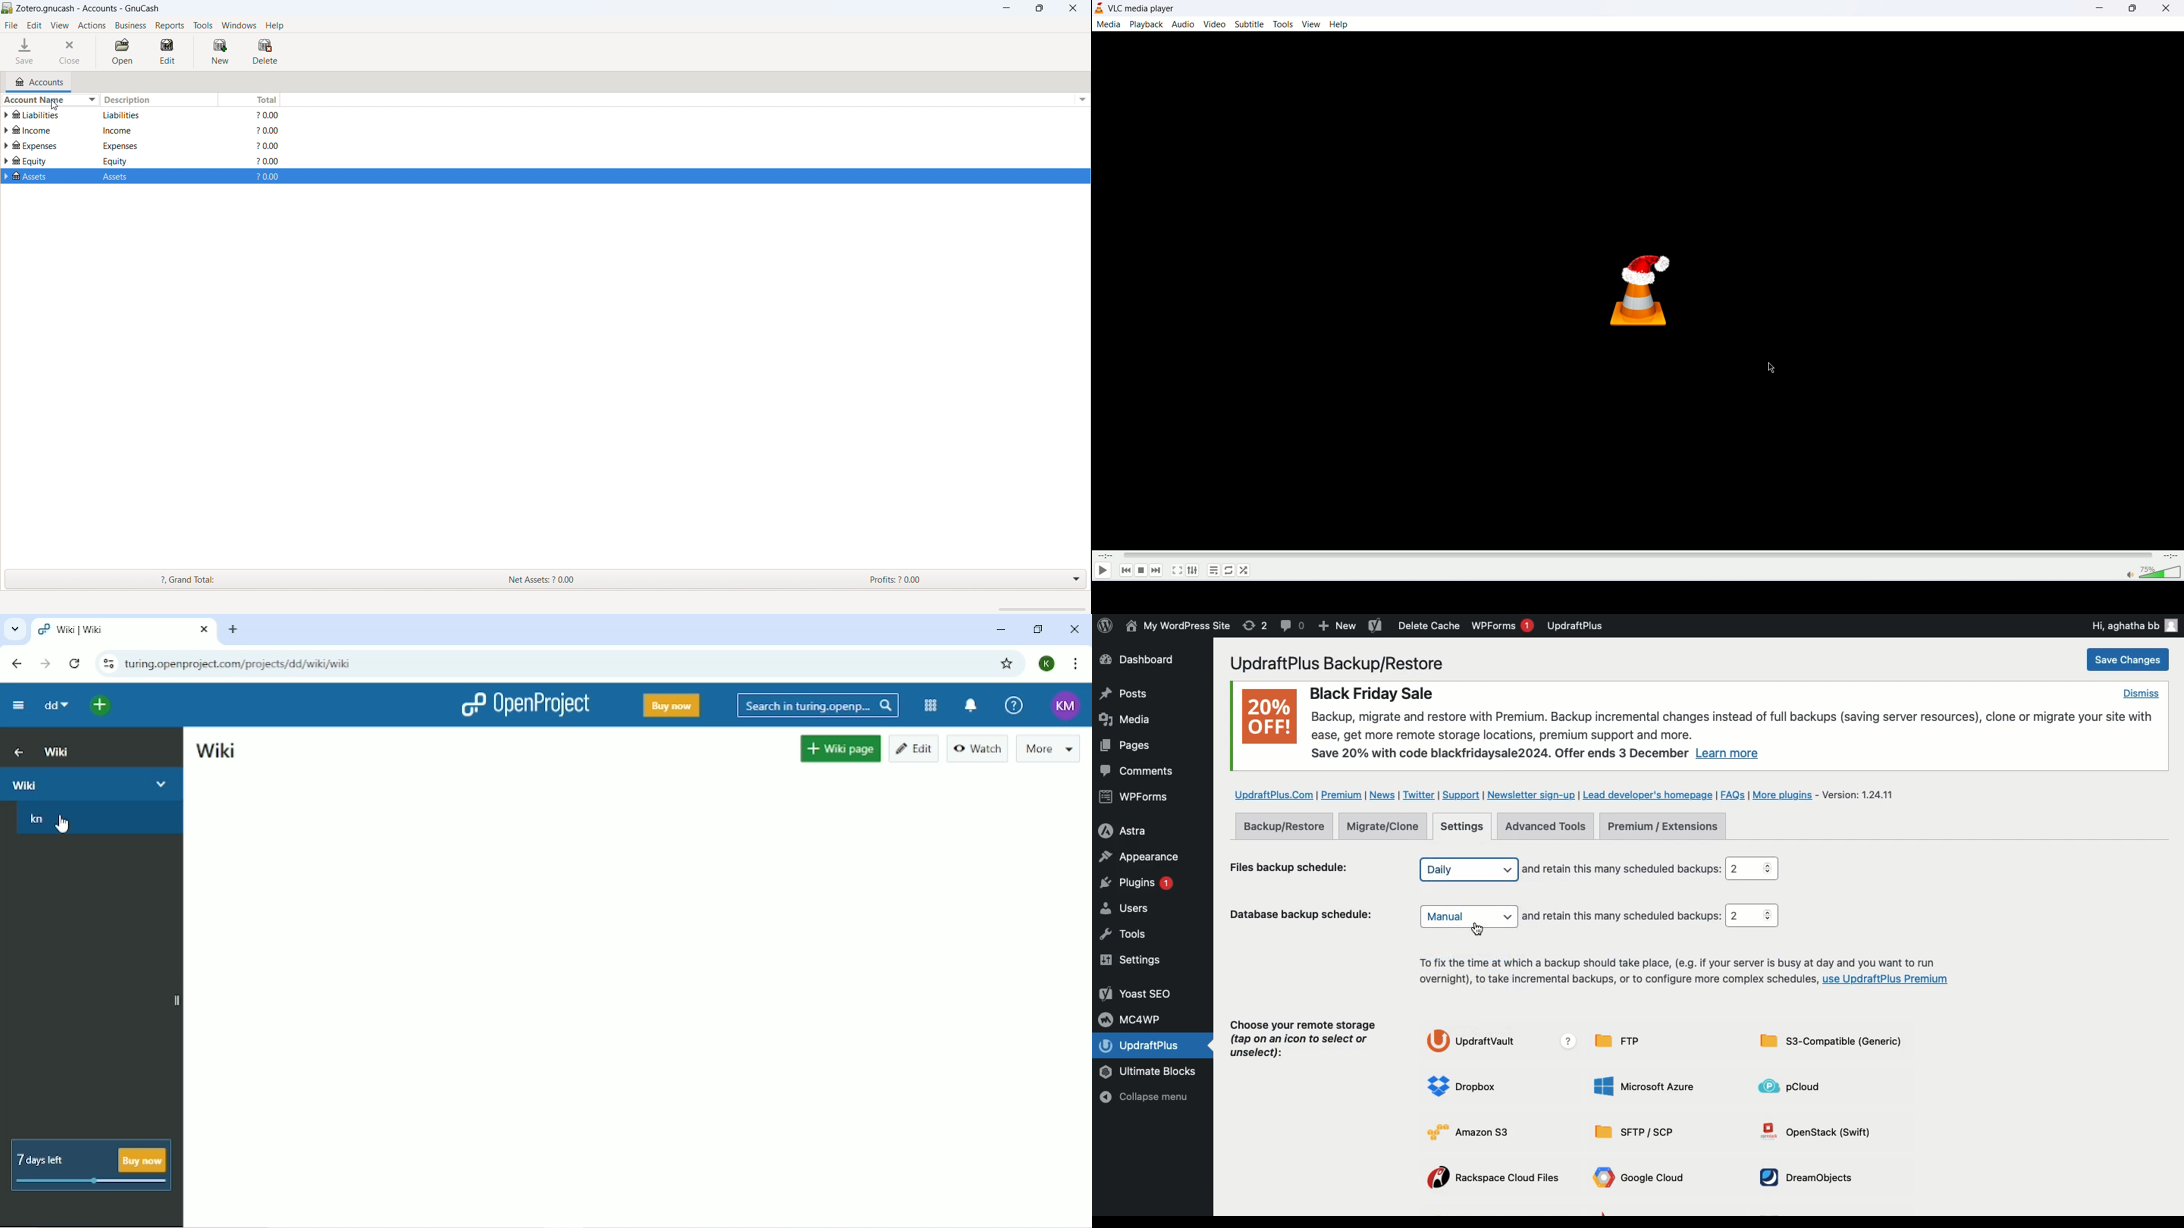  What do you see at coordinates (1140, 911) in the screenshot?
I see `Users` at bounding box center [1140, 911].